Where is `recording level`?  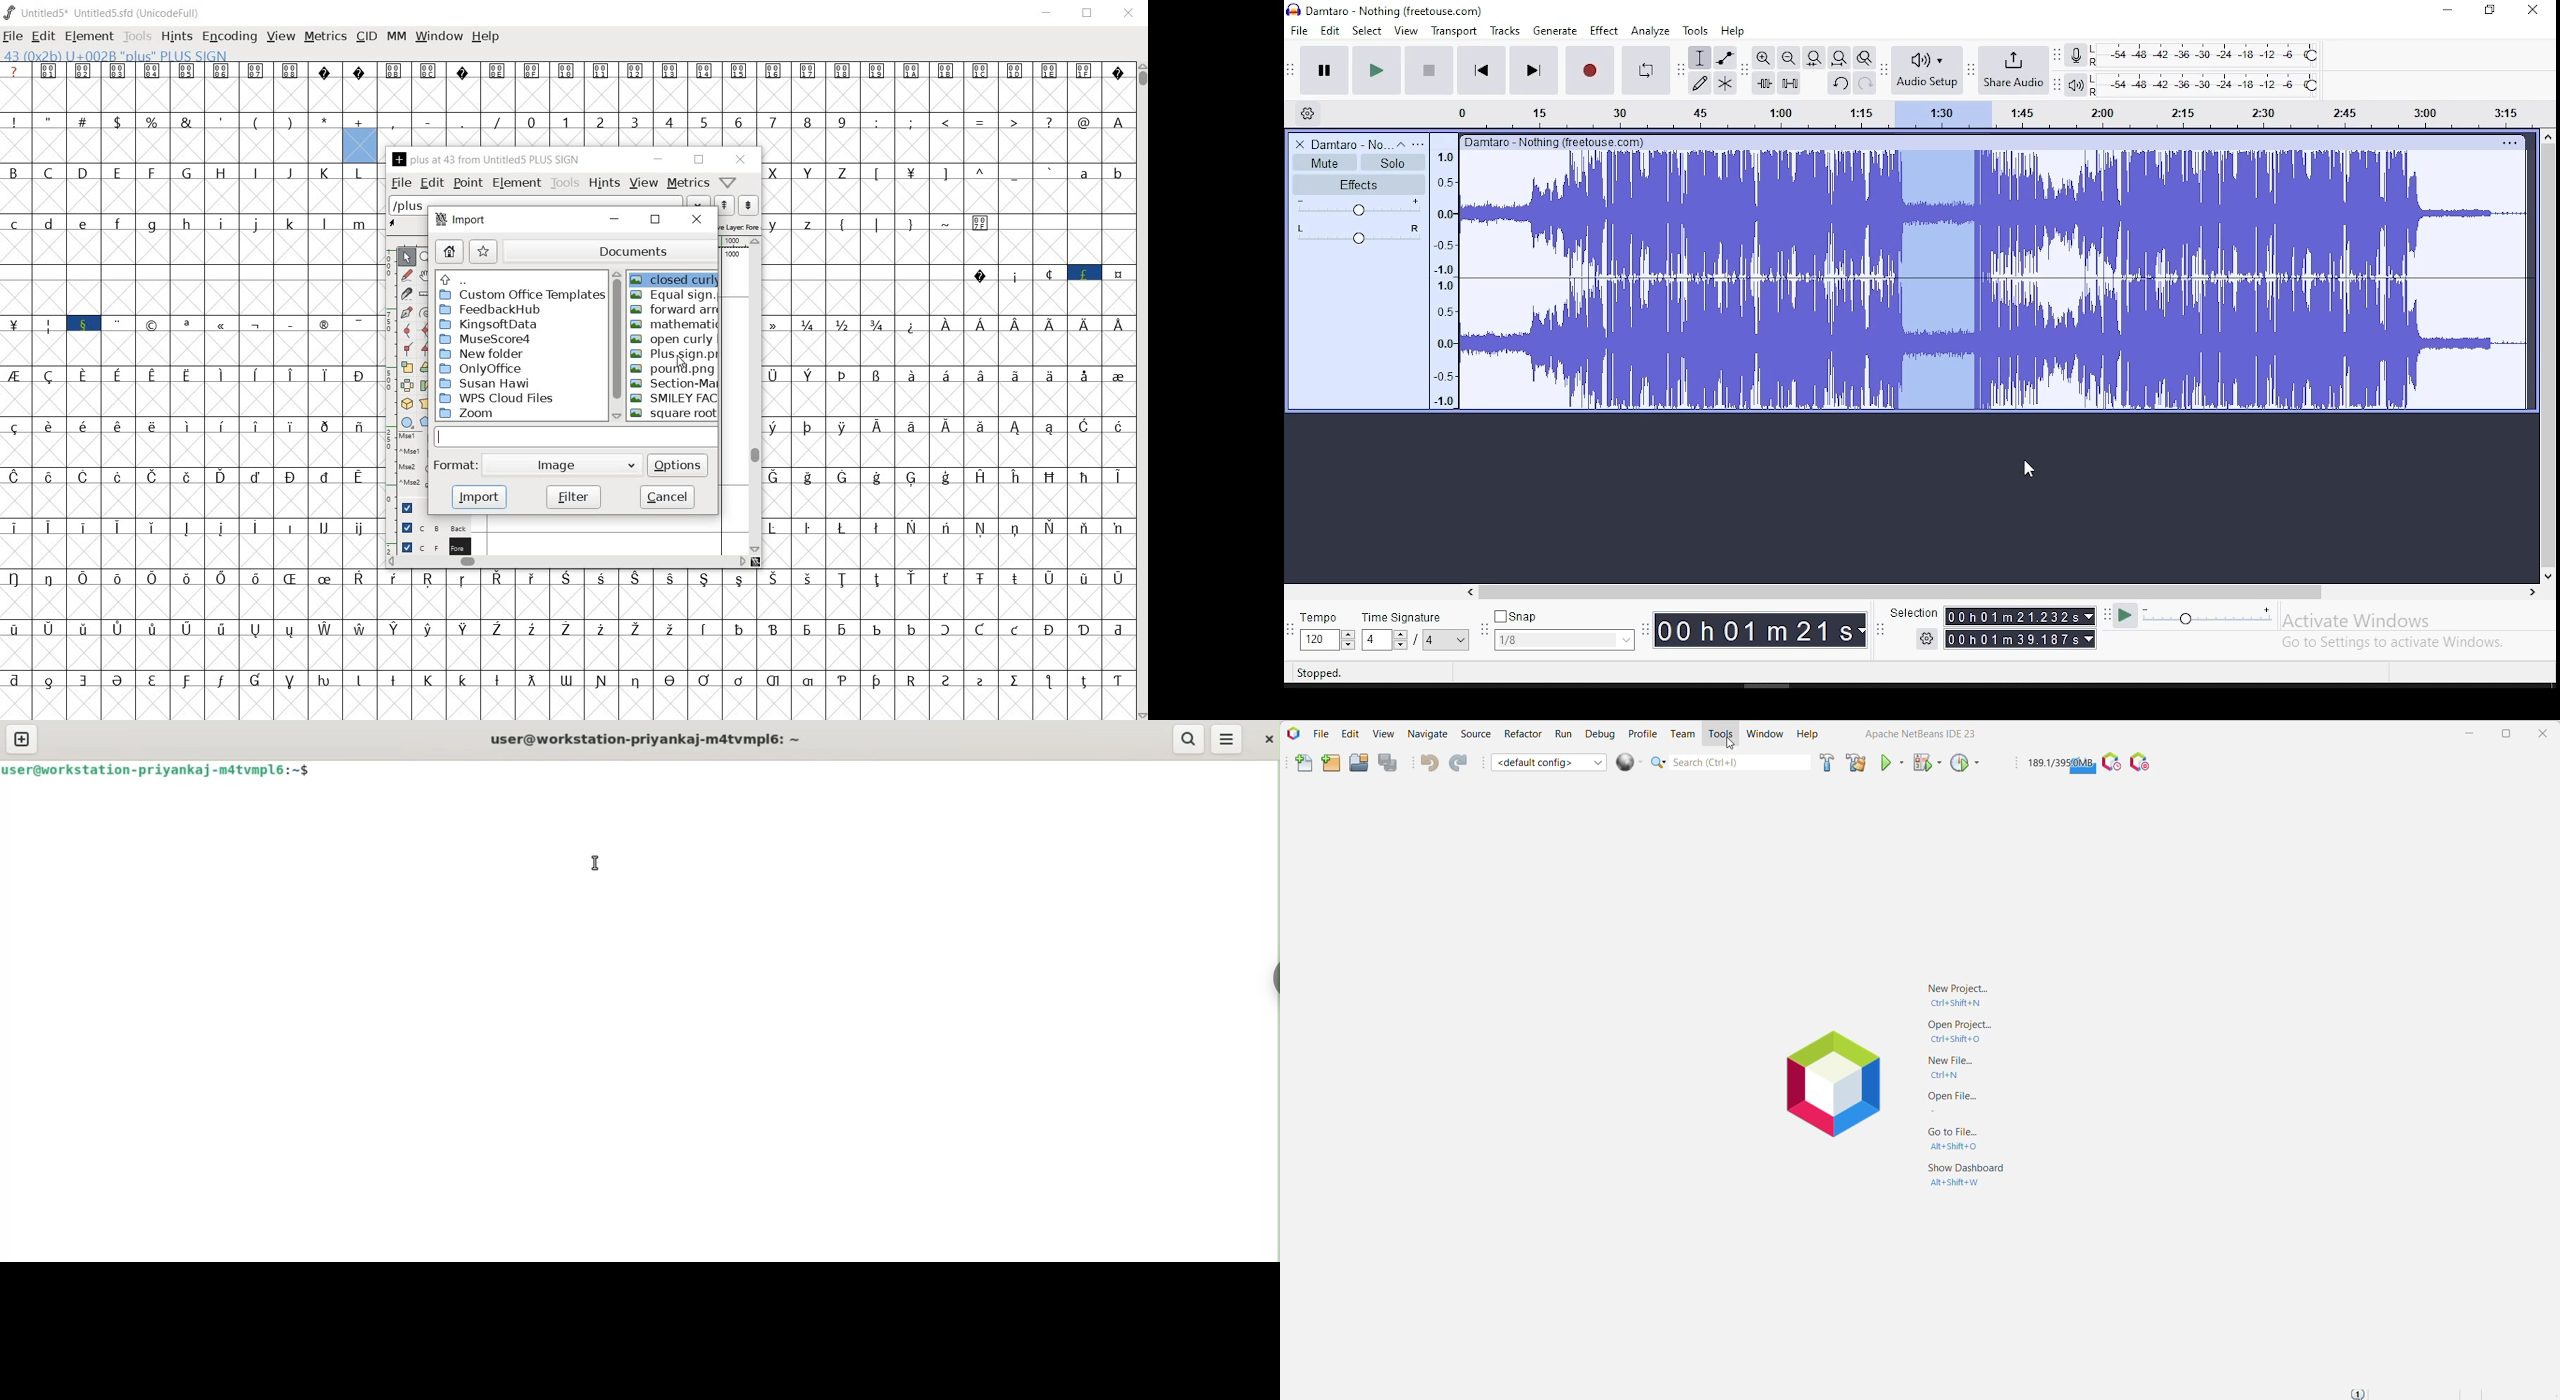 recording level is located at coordinates (2207, 54).